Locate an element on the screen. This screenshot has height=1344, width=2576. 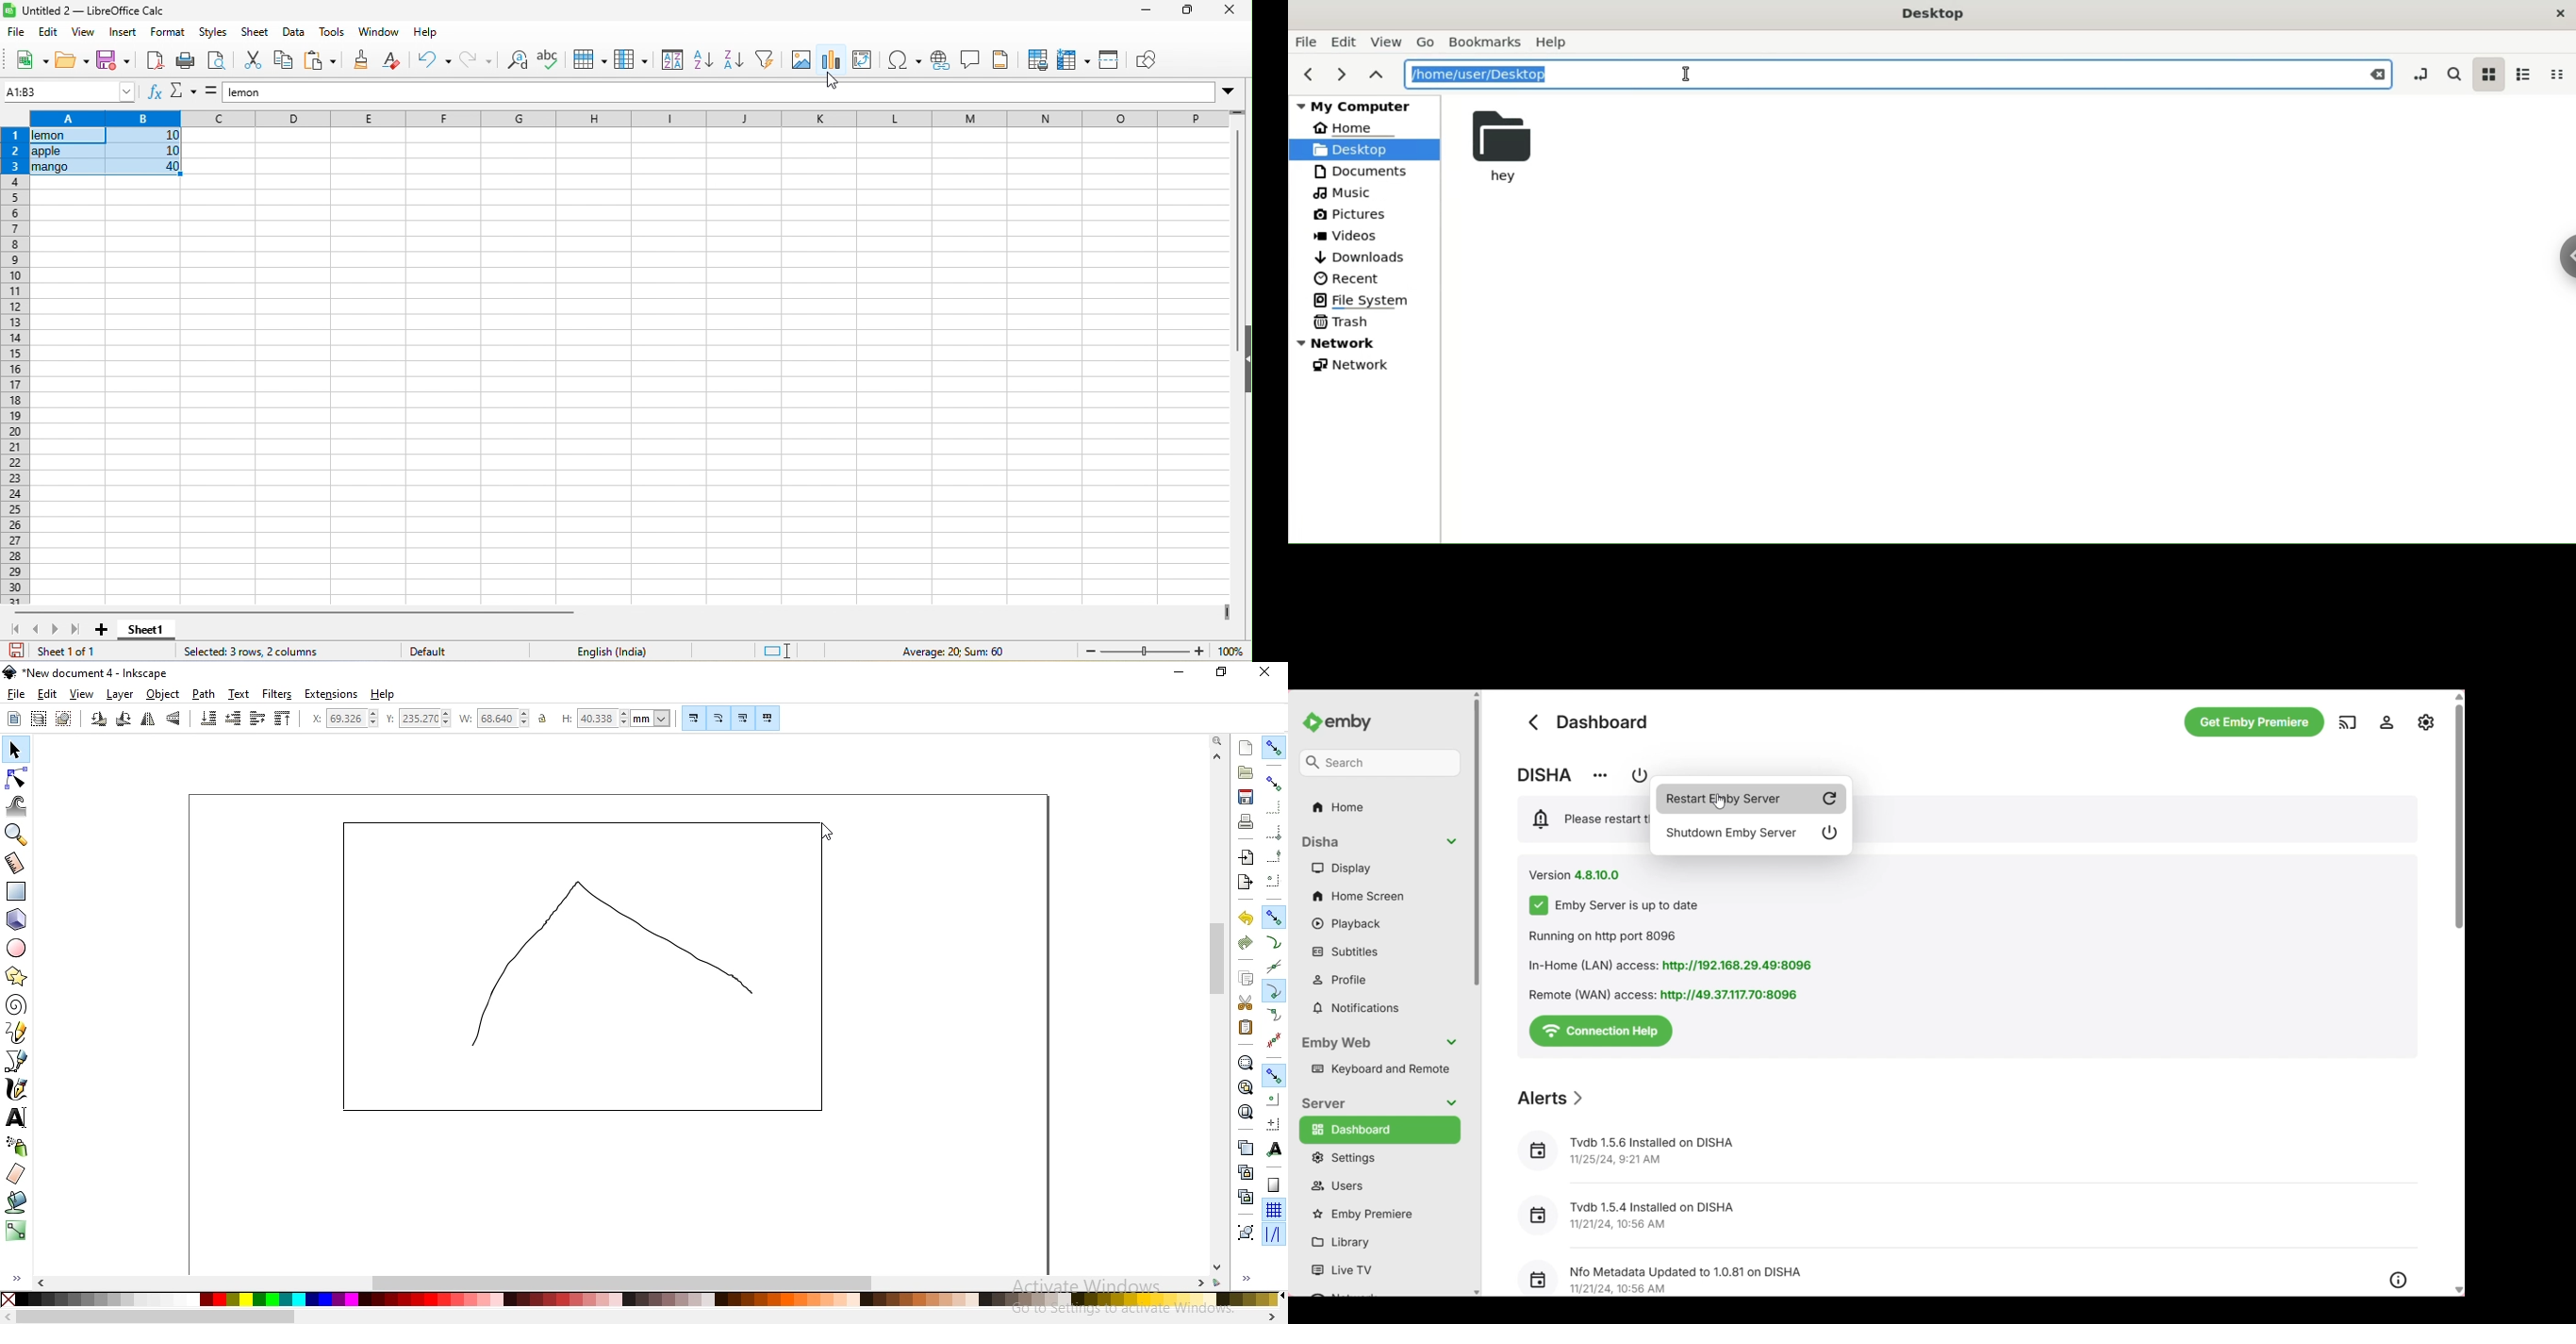
snap guides is located at coordinates (1271, 1234).